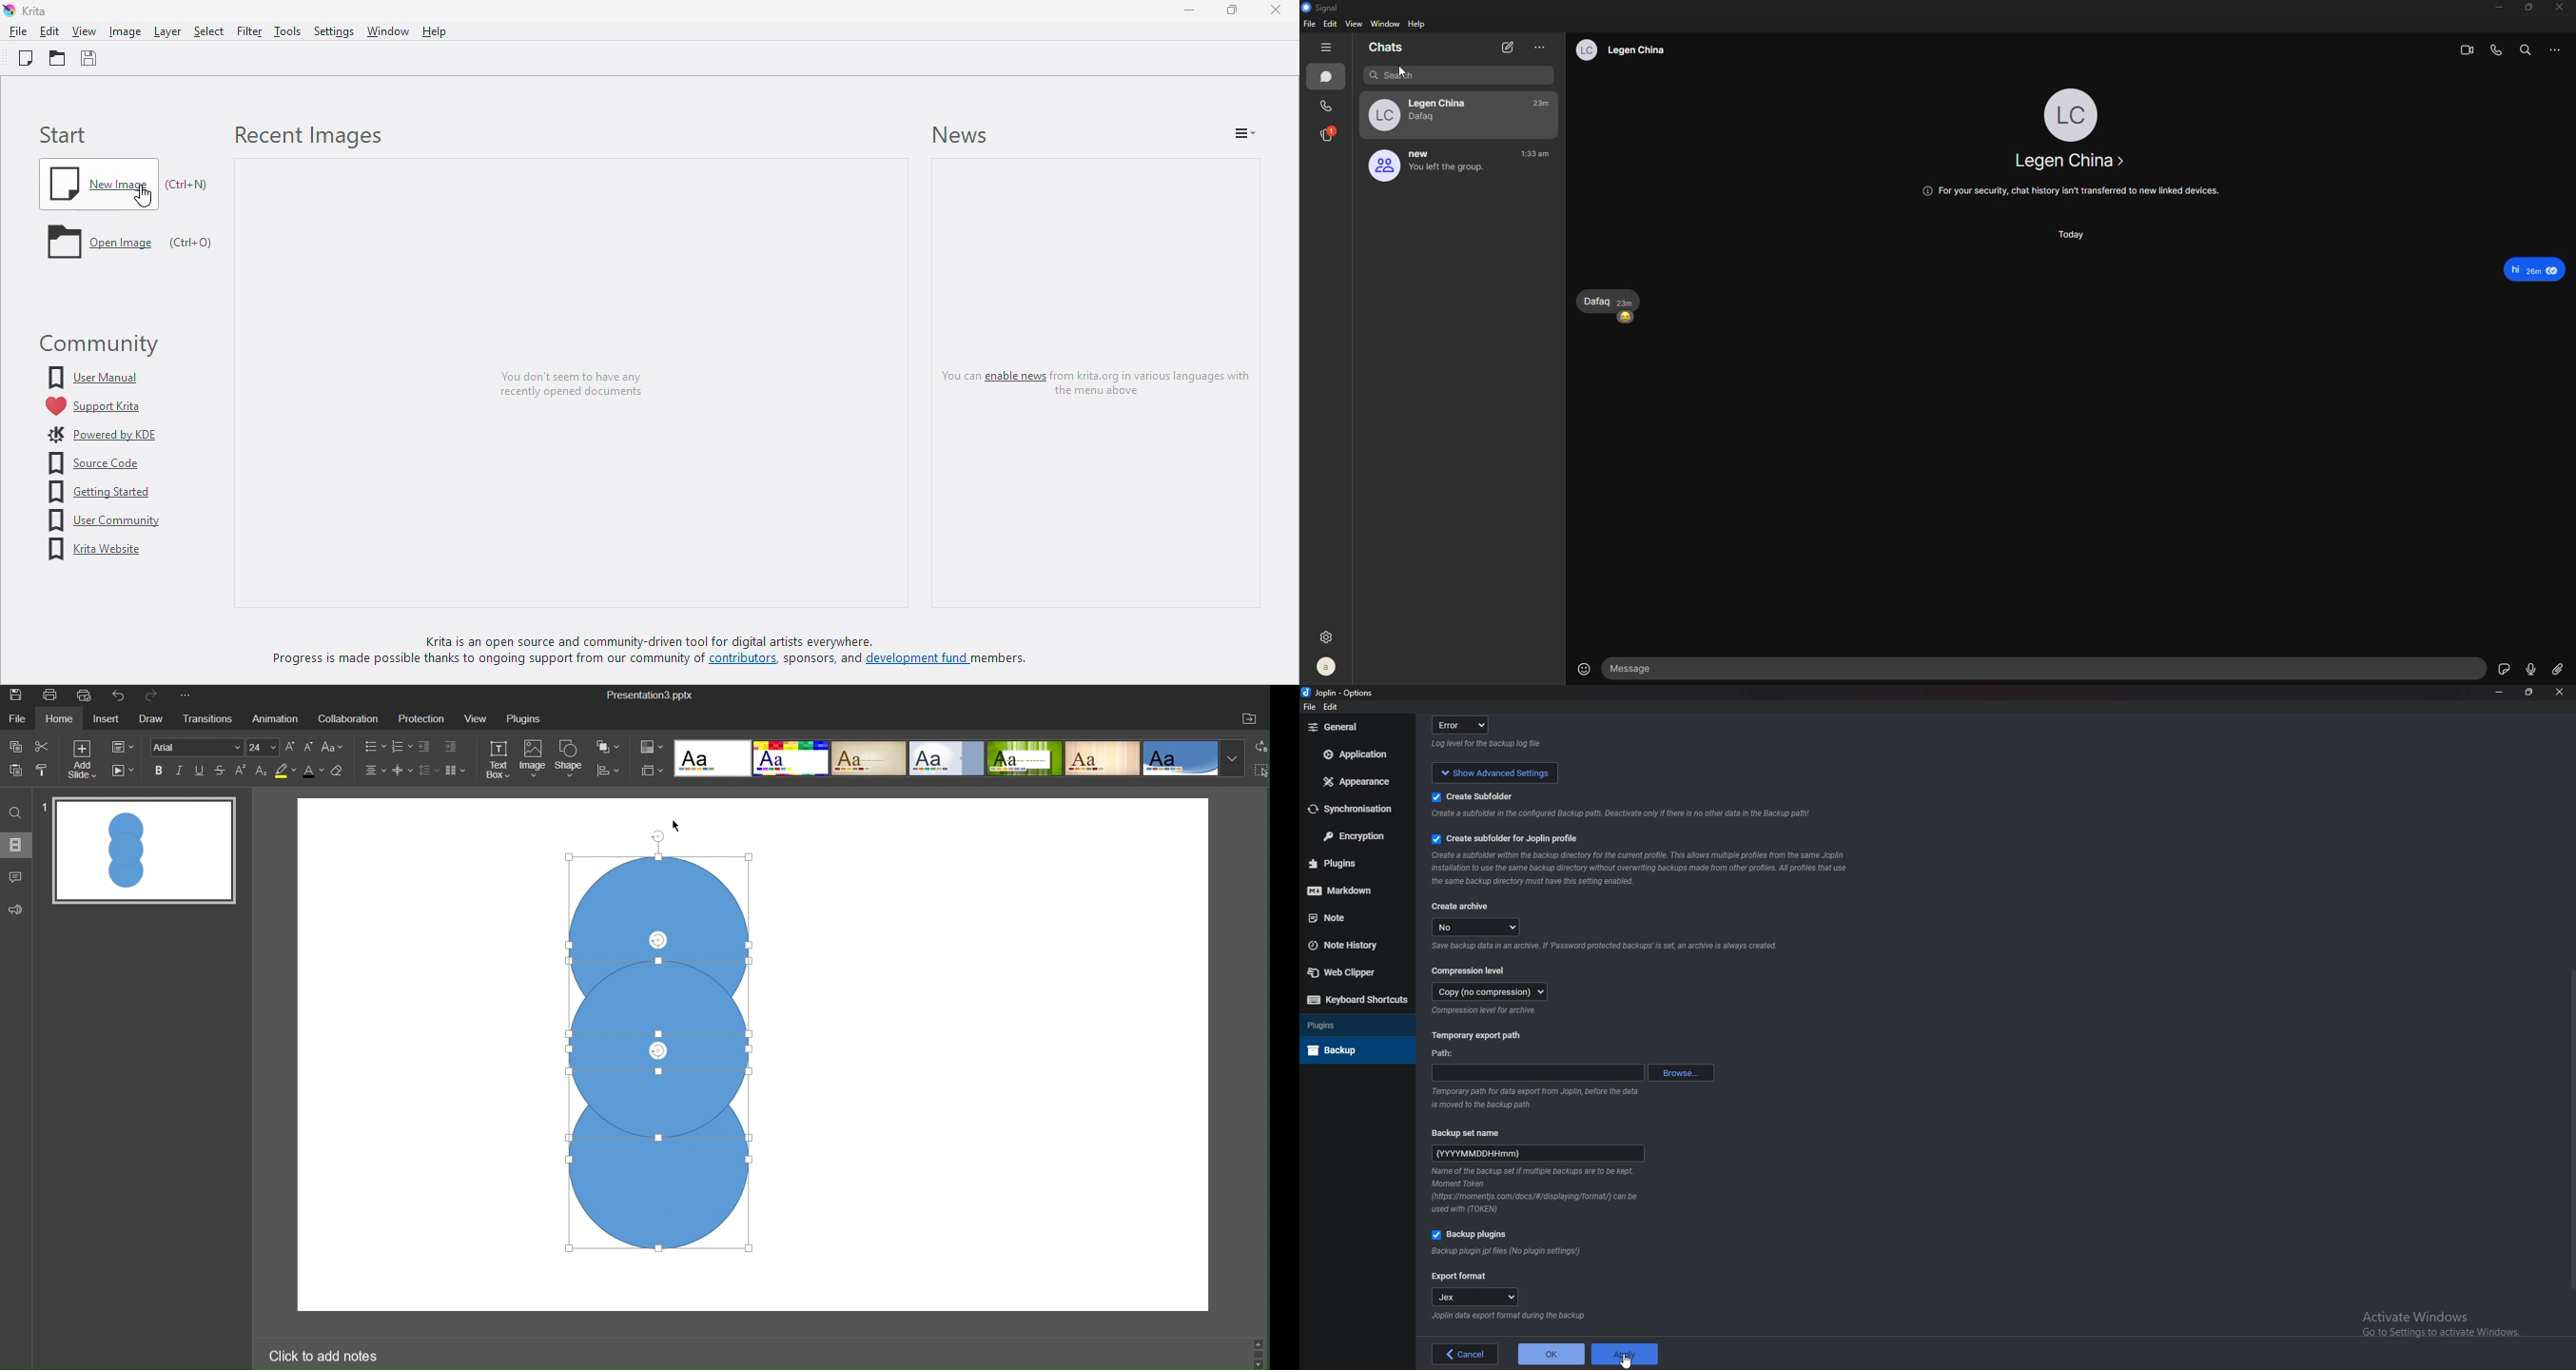  I want to click on Backup set name, so click(1474, 1132).